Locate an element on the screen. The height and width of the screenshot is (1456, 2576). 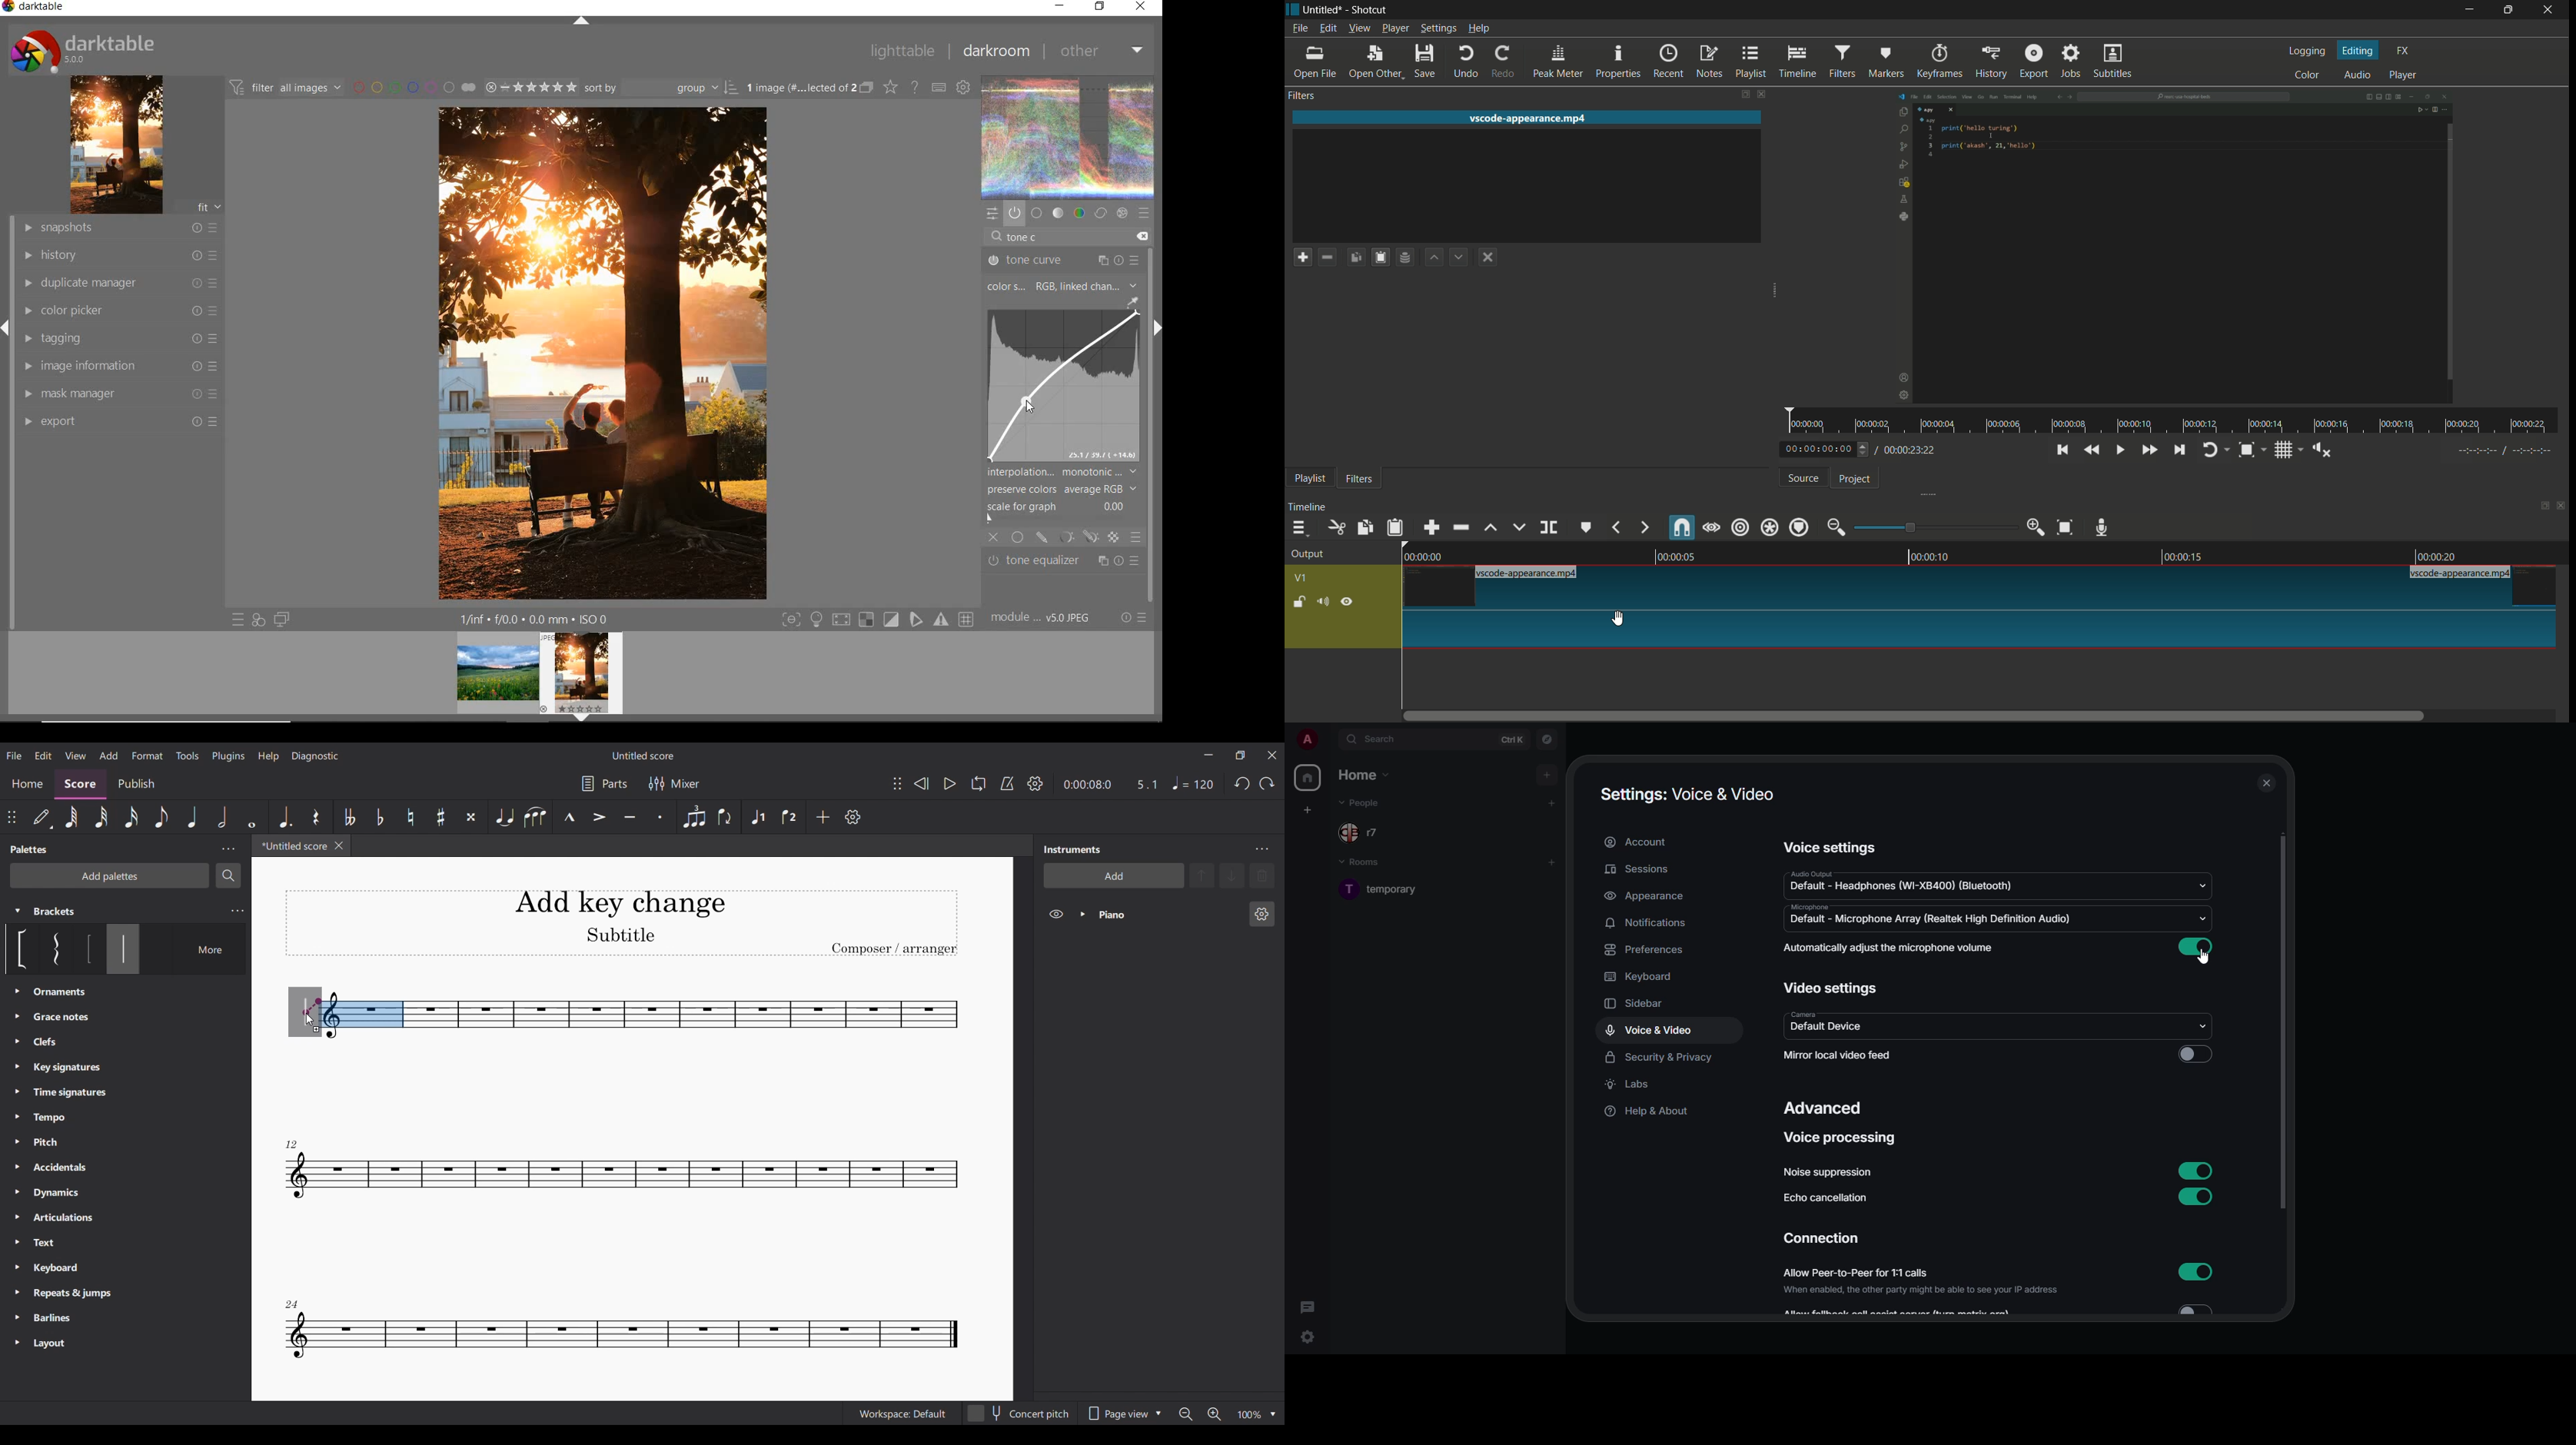
Loop playback is located at coordinates (978, 783).